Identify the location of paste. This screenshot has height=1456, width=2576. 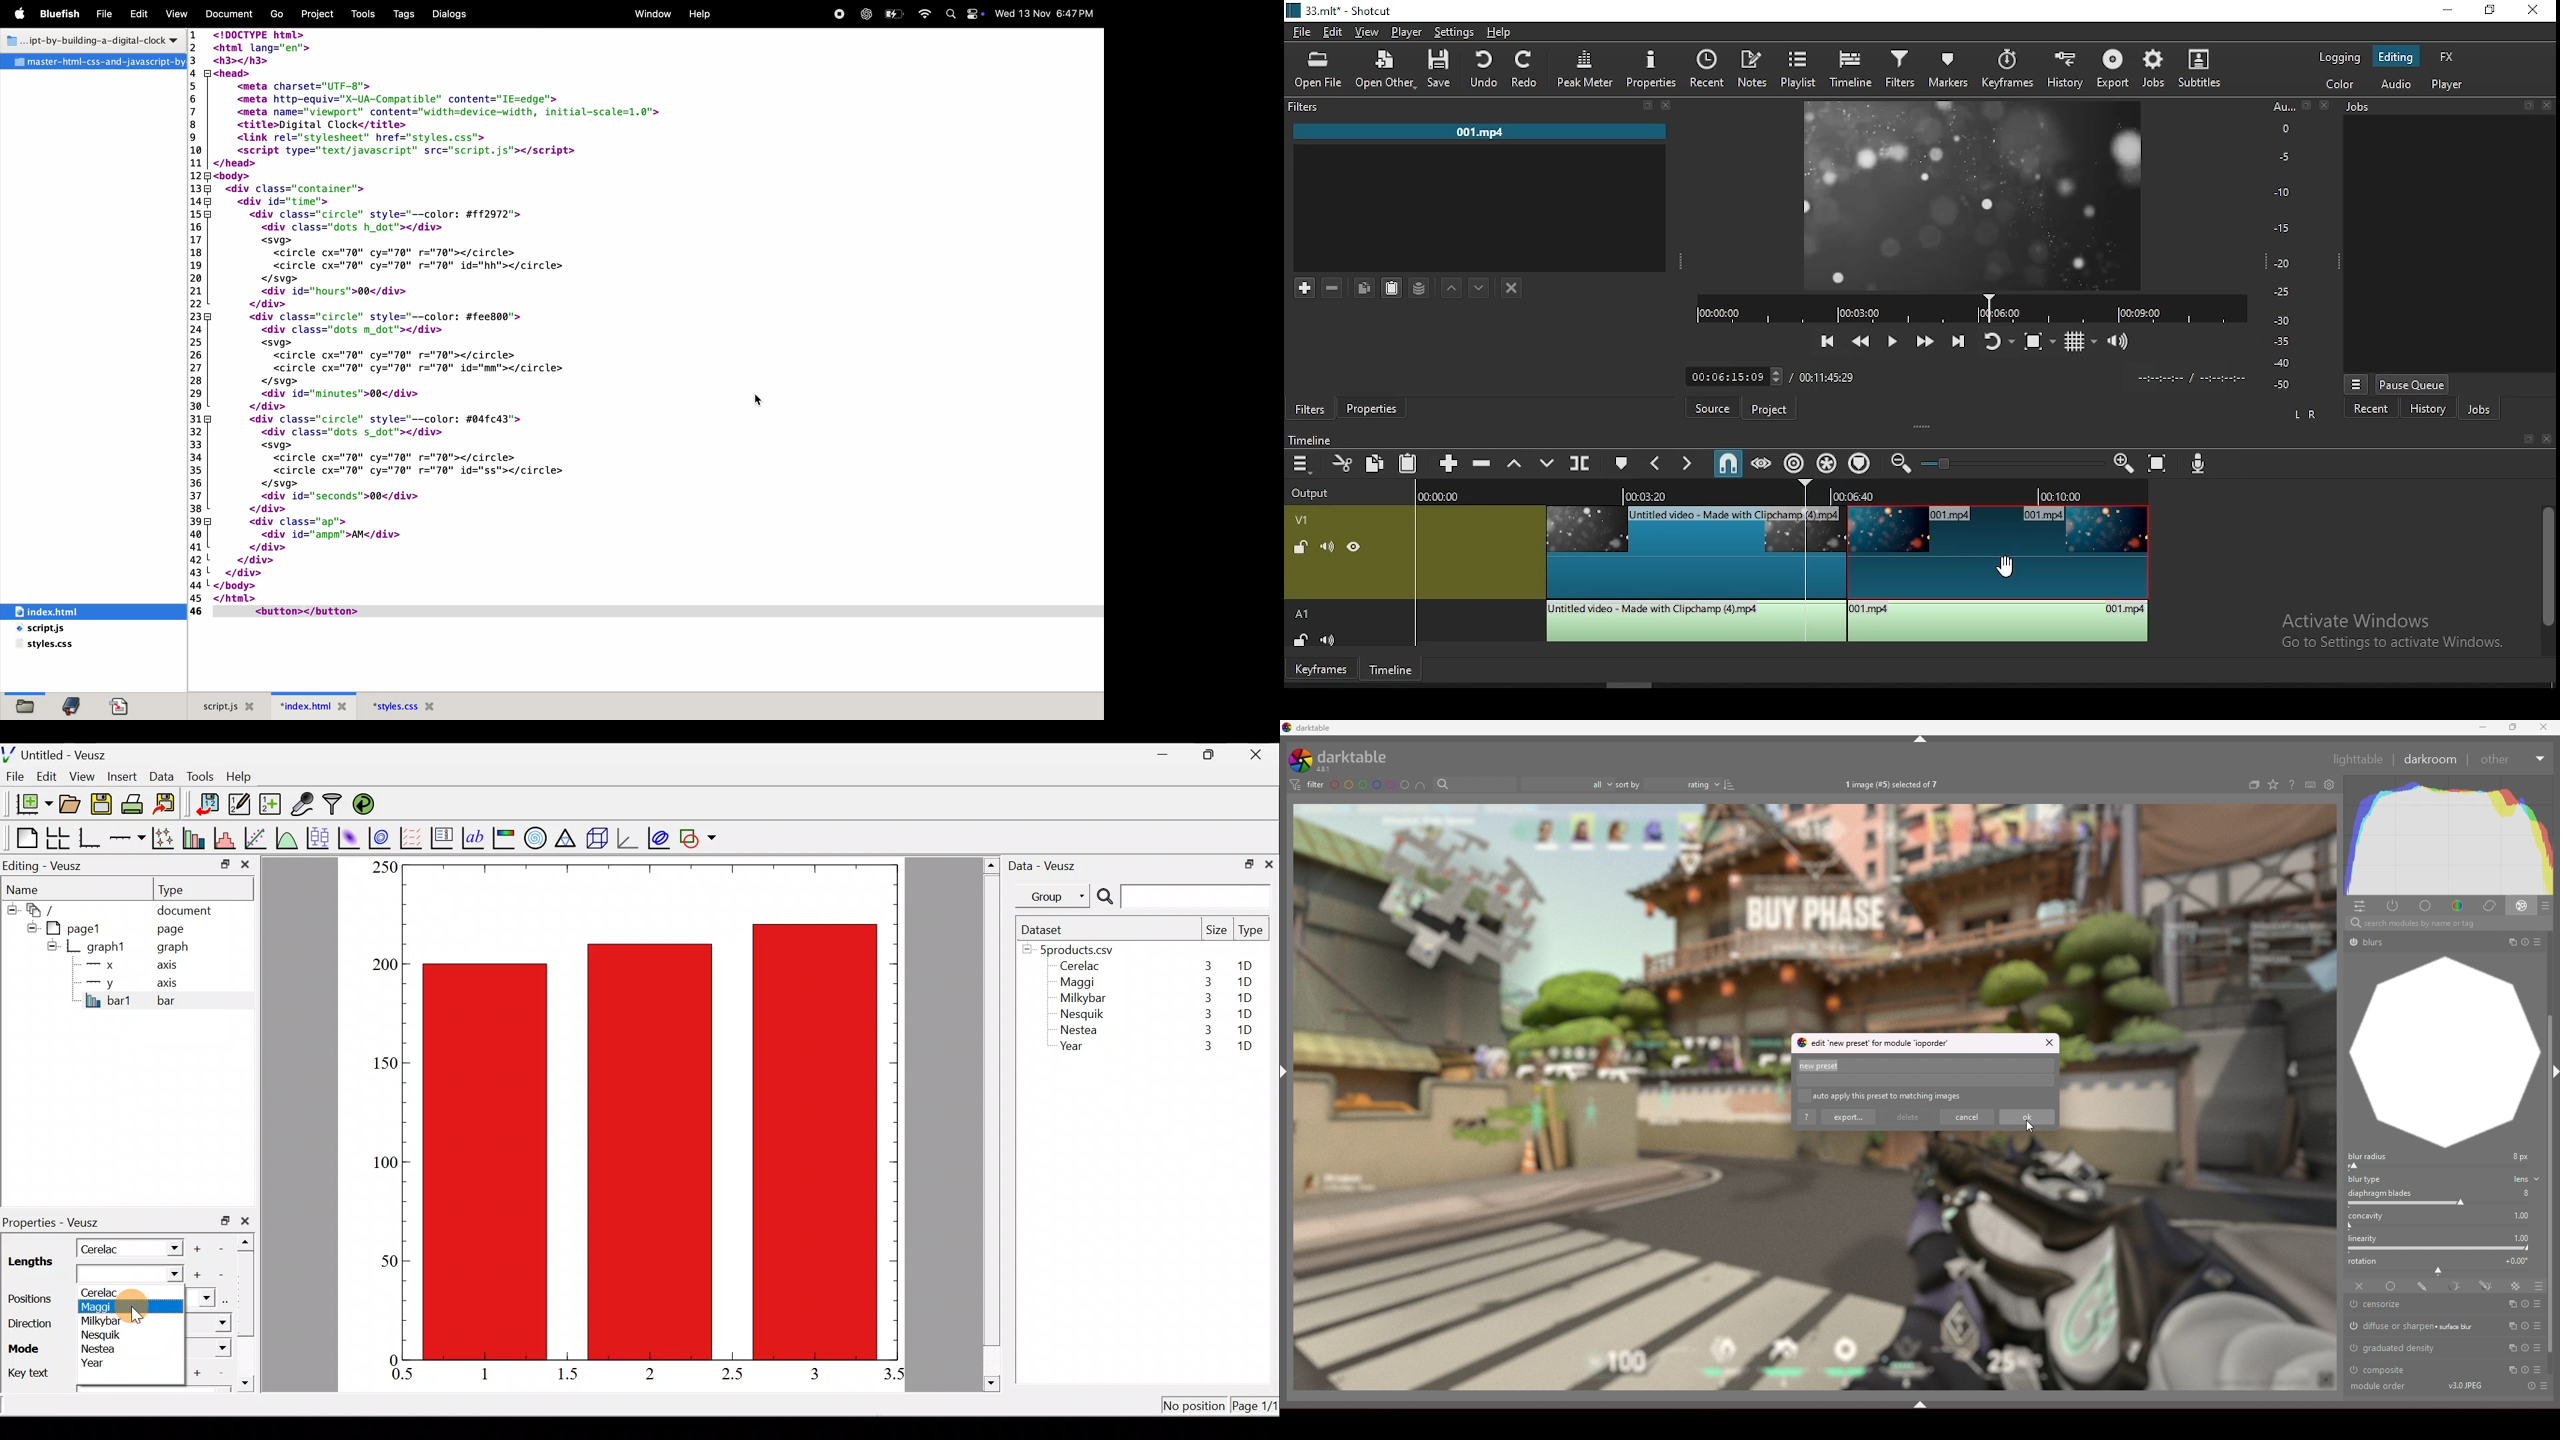
(1407, 462).